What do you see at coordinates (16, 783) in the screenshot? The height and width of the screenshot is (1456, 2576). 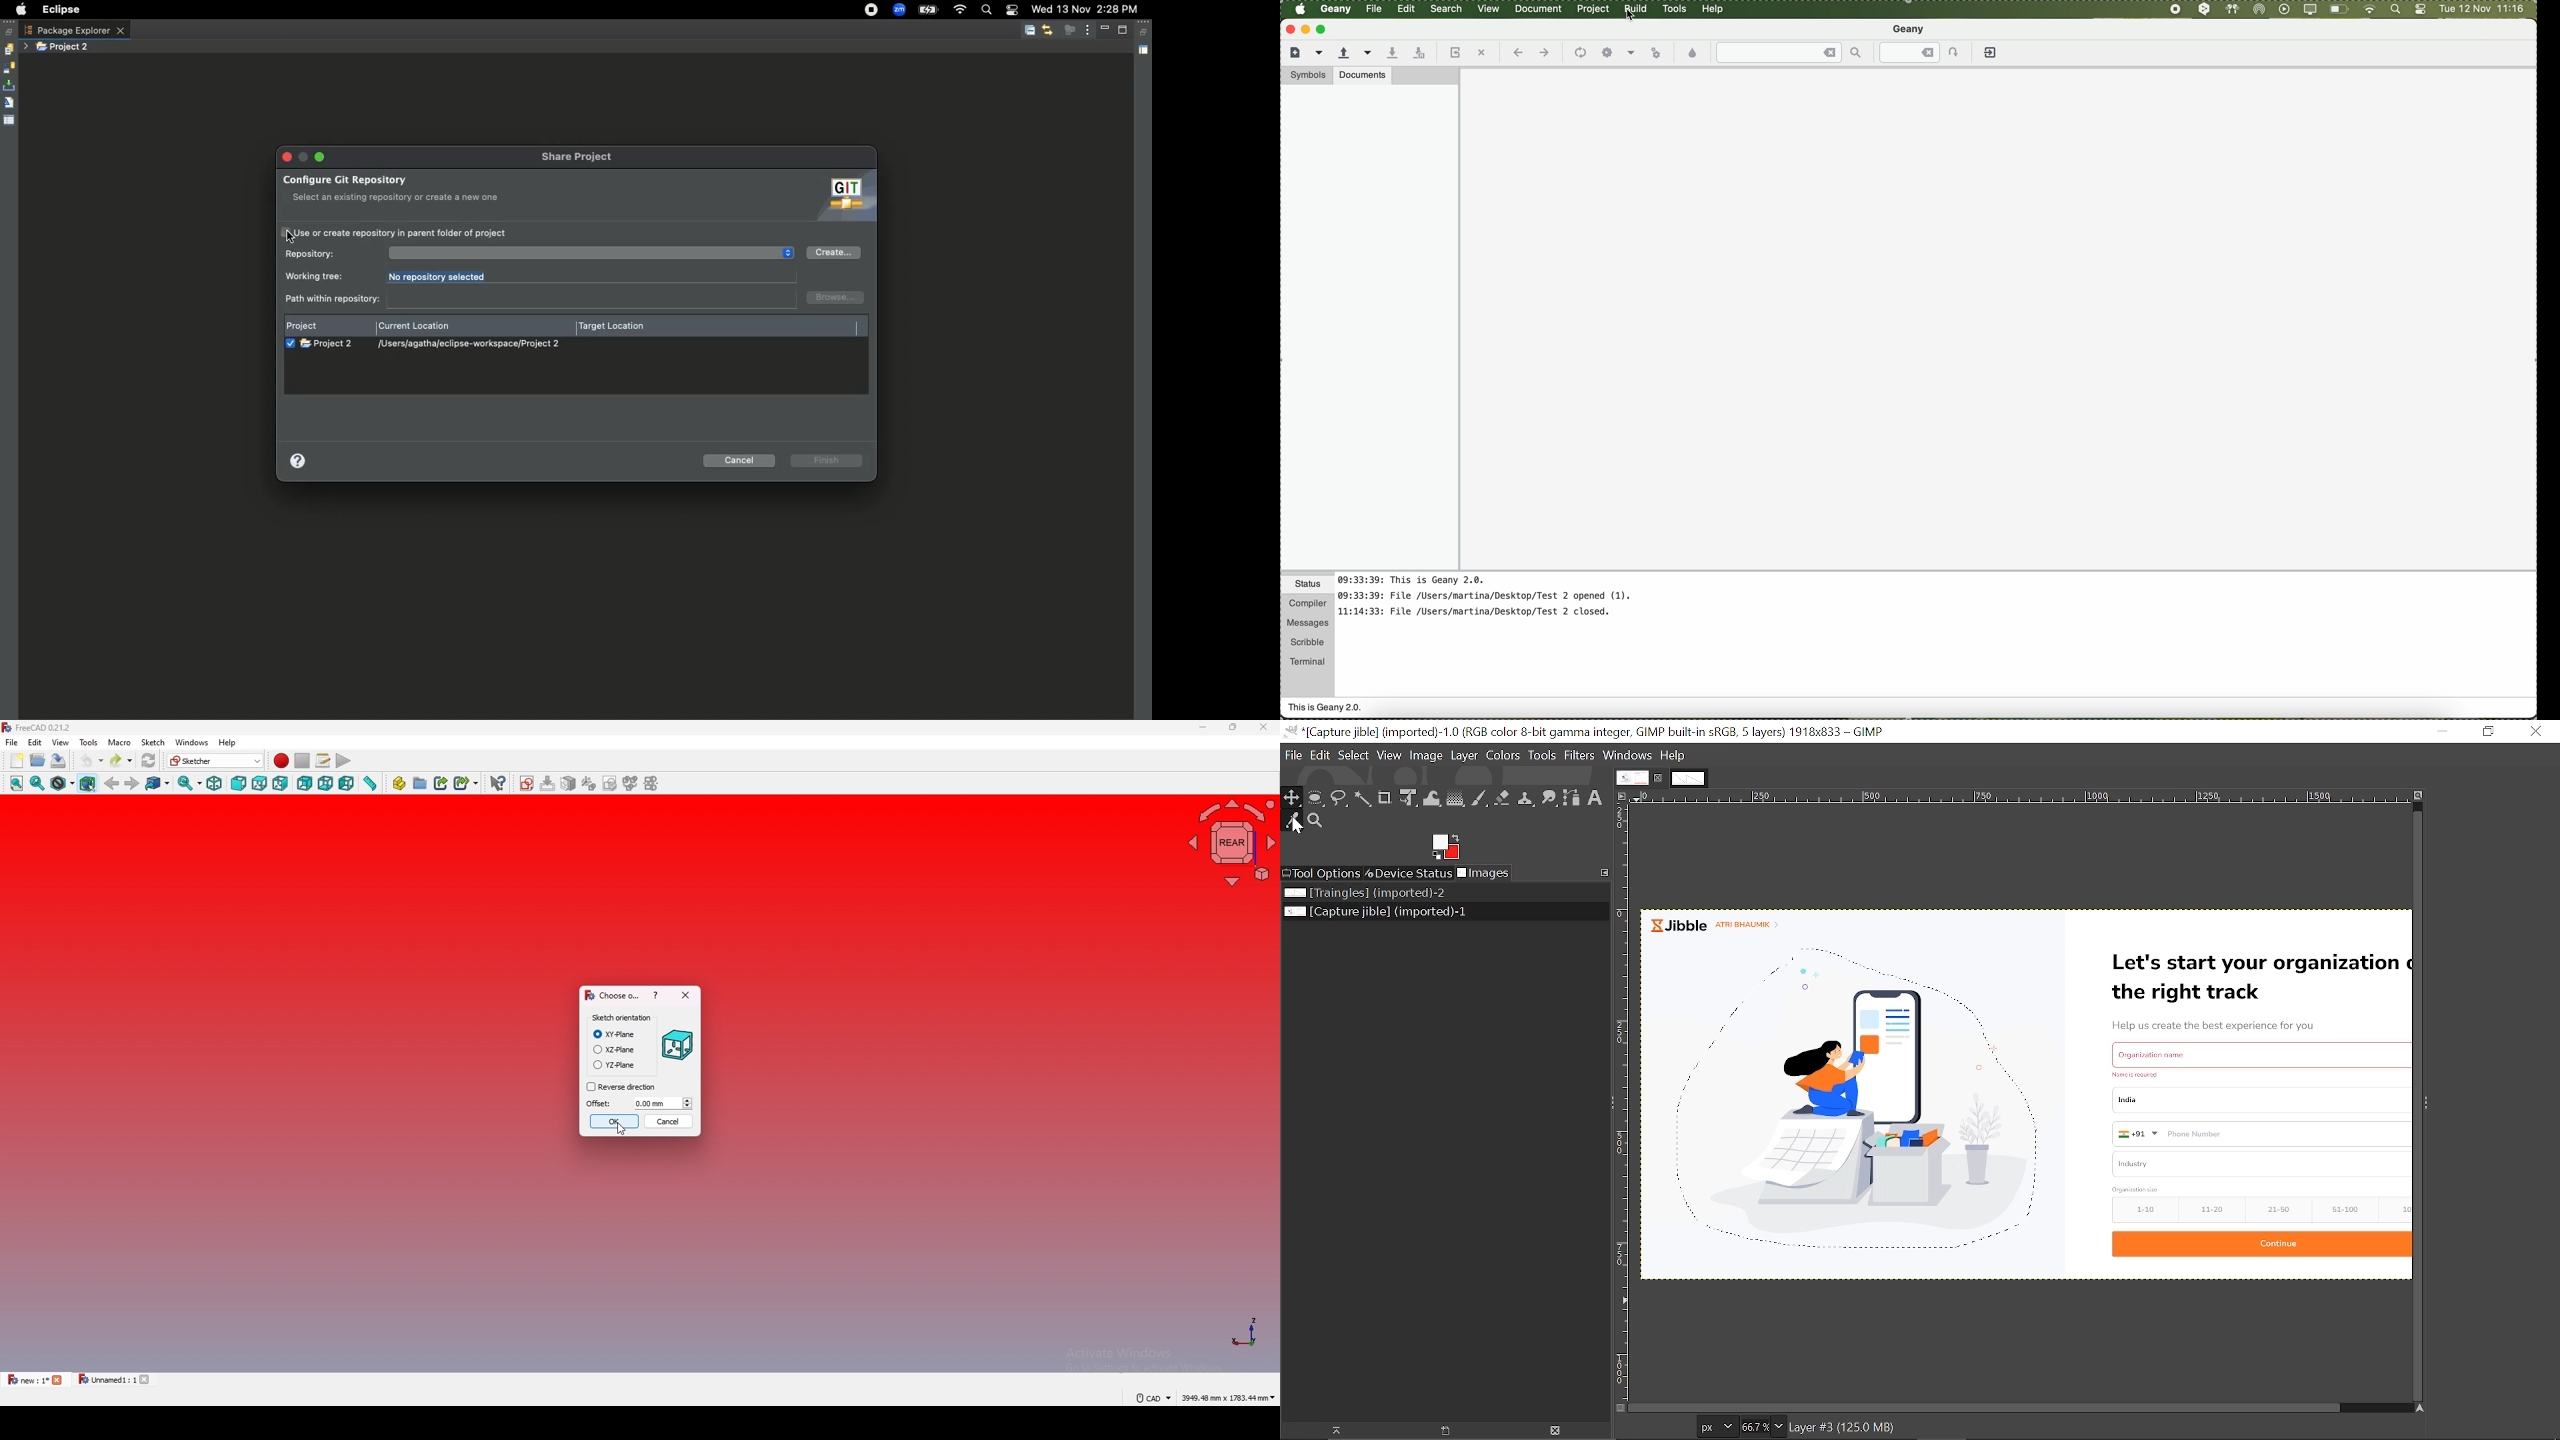 I see `fit all` at bounding box center [16, 783].